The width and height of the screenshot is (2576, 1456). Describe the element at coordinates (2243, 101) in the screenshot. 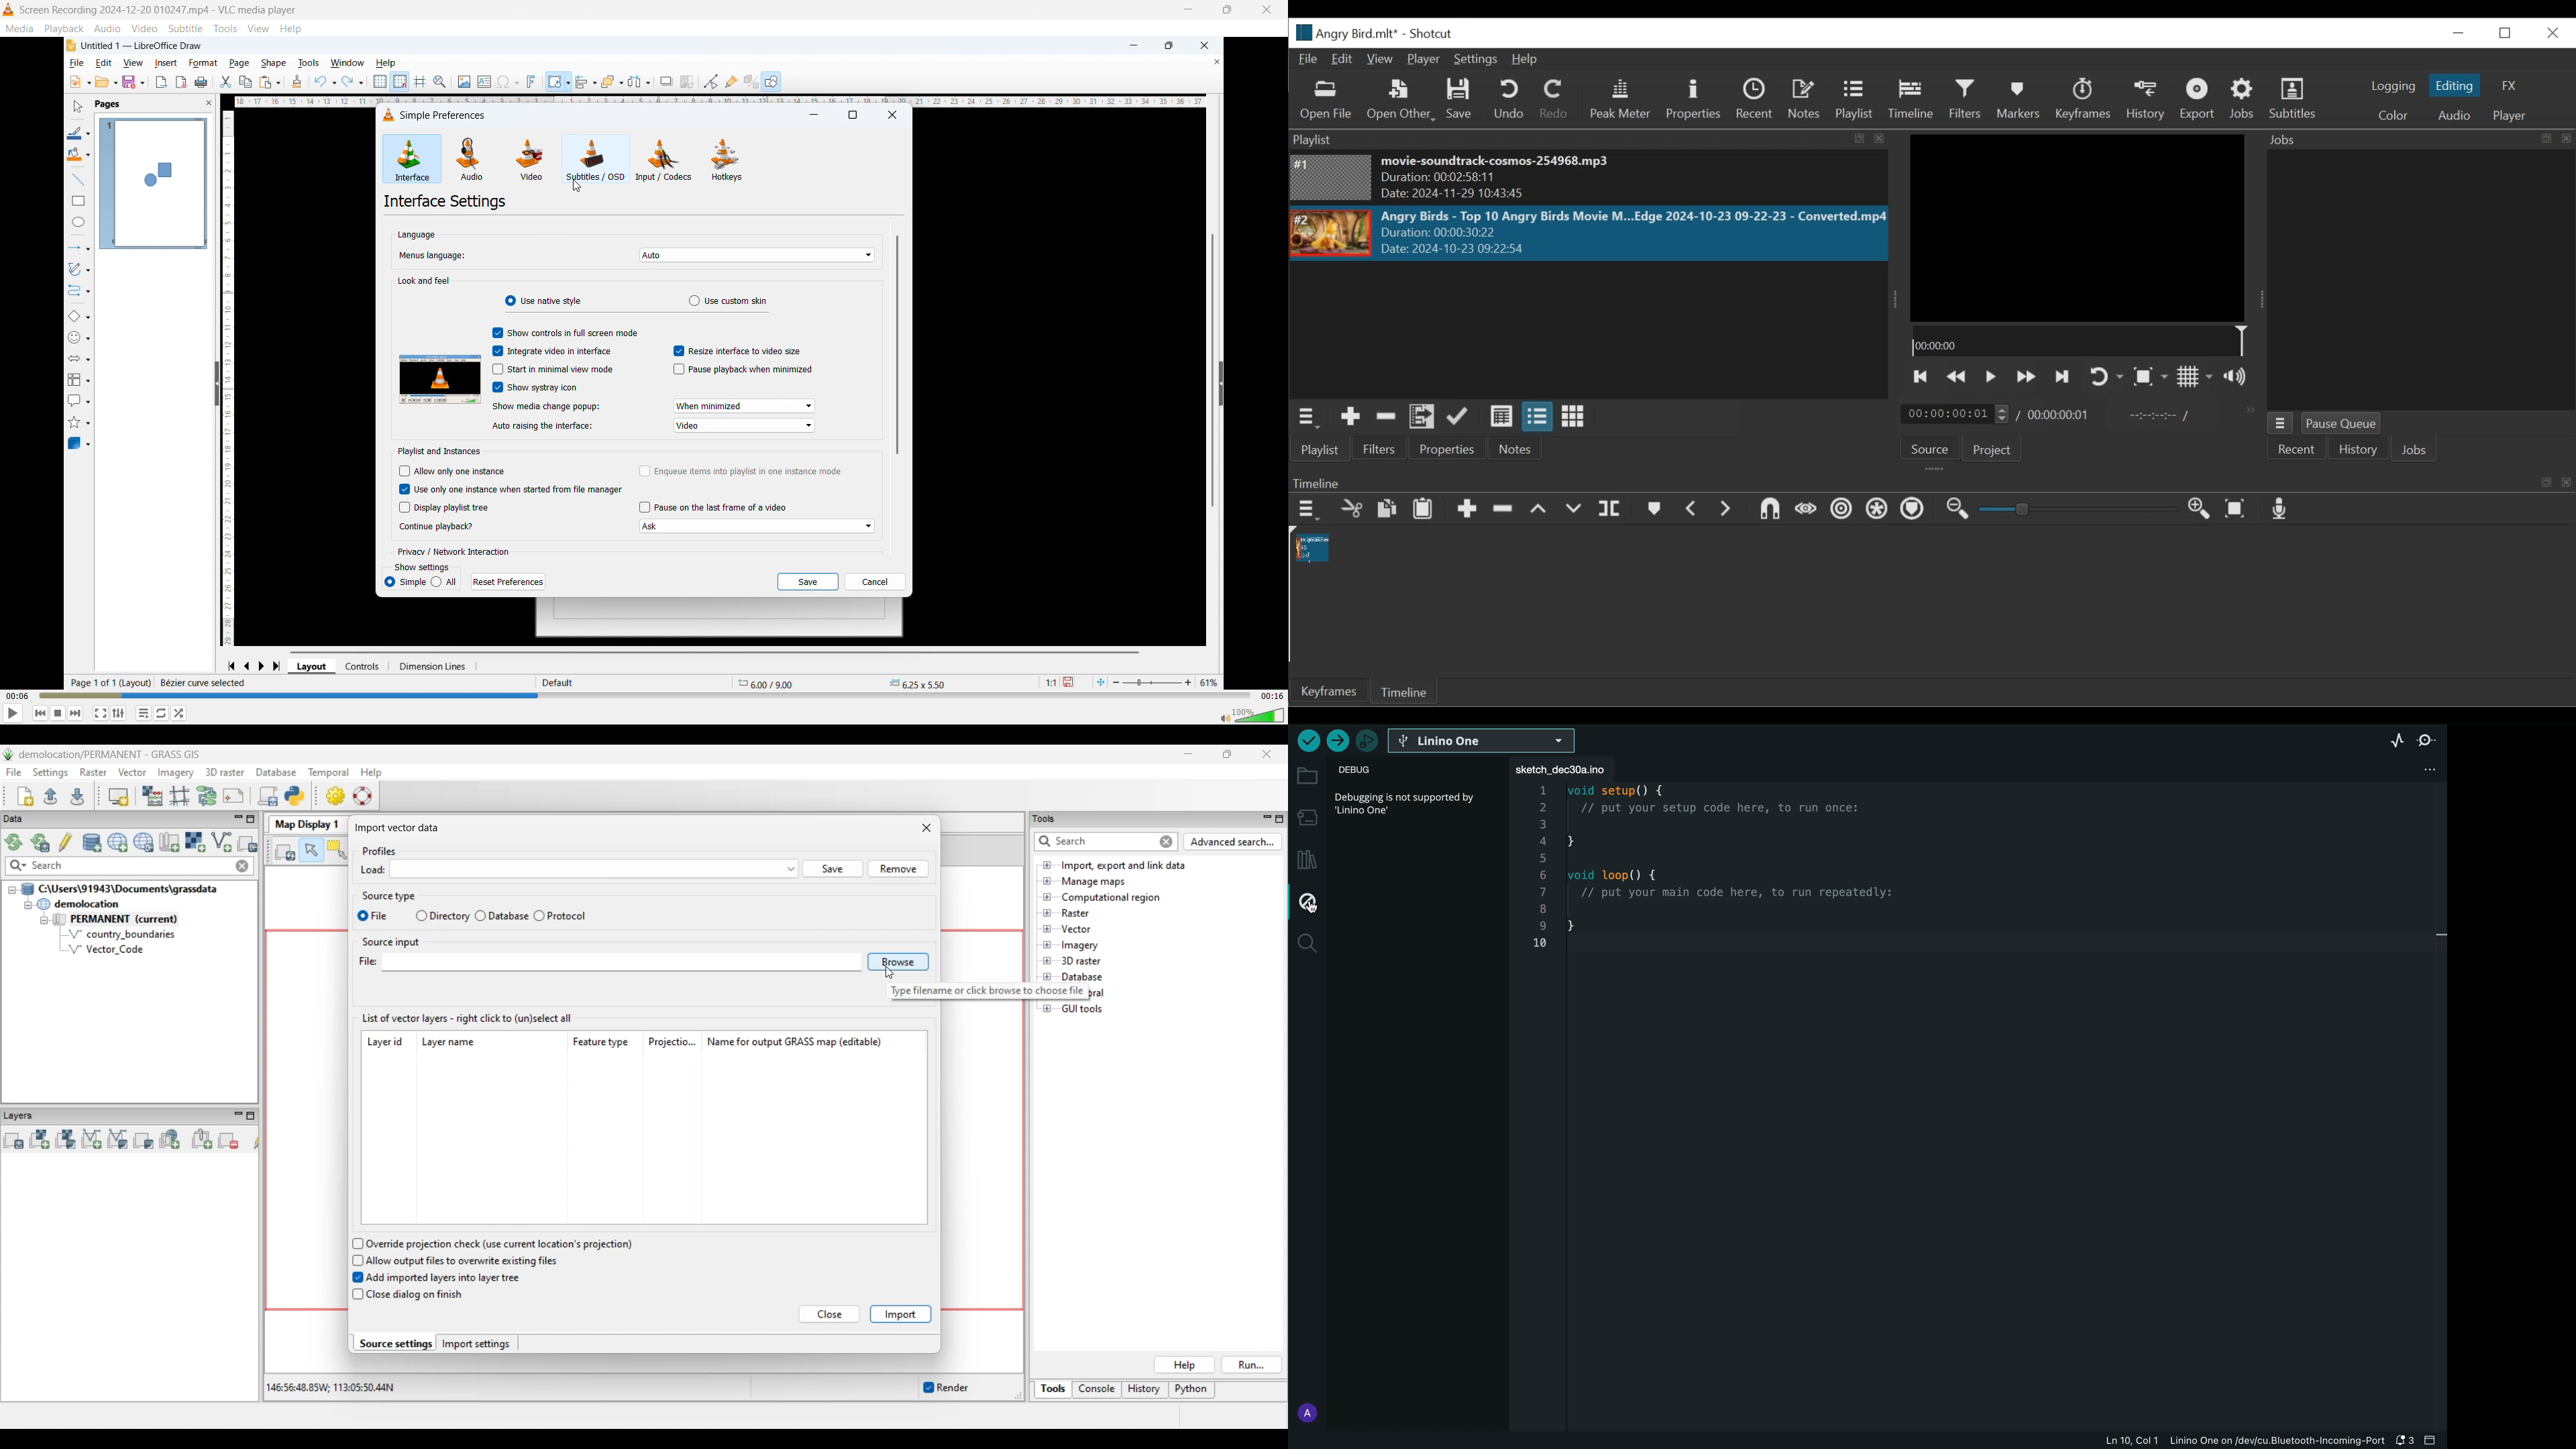

I see `Jobs` at that location.